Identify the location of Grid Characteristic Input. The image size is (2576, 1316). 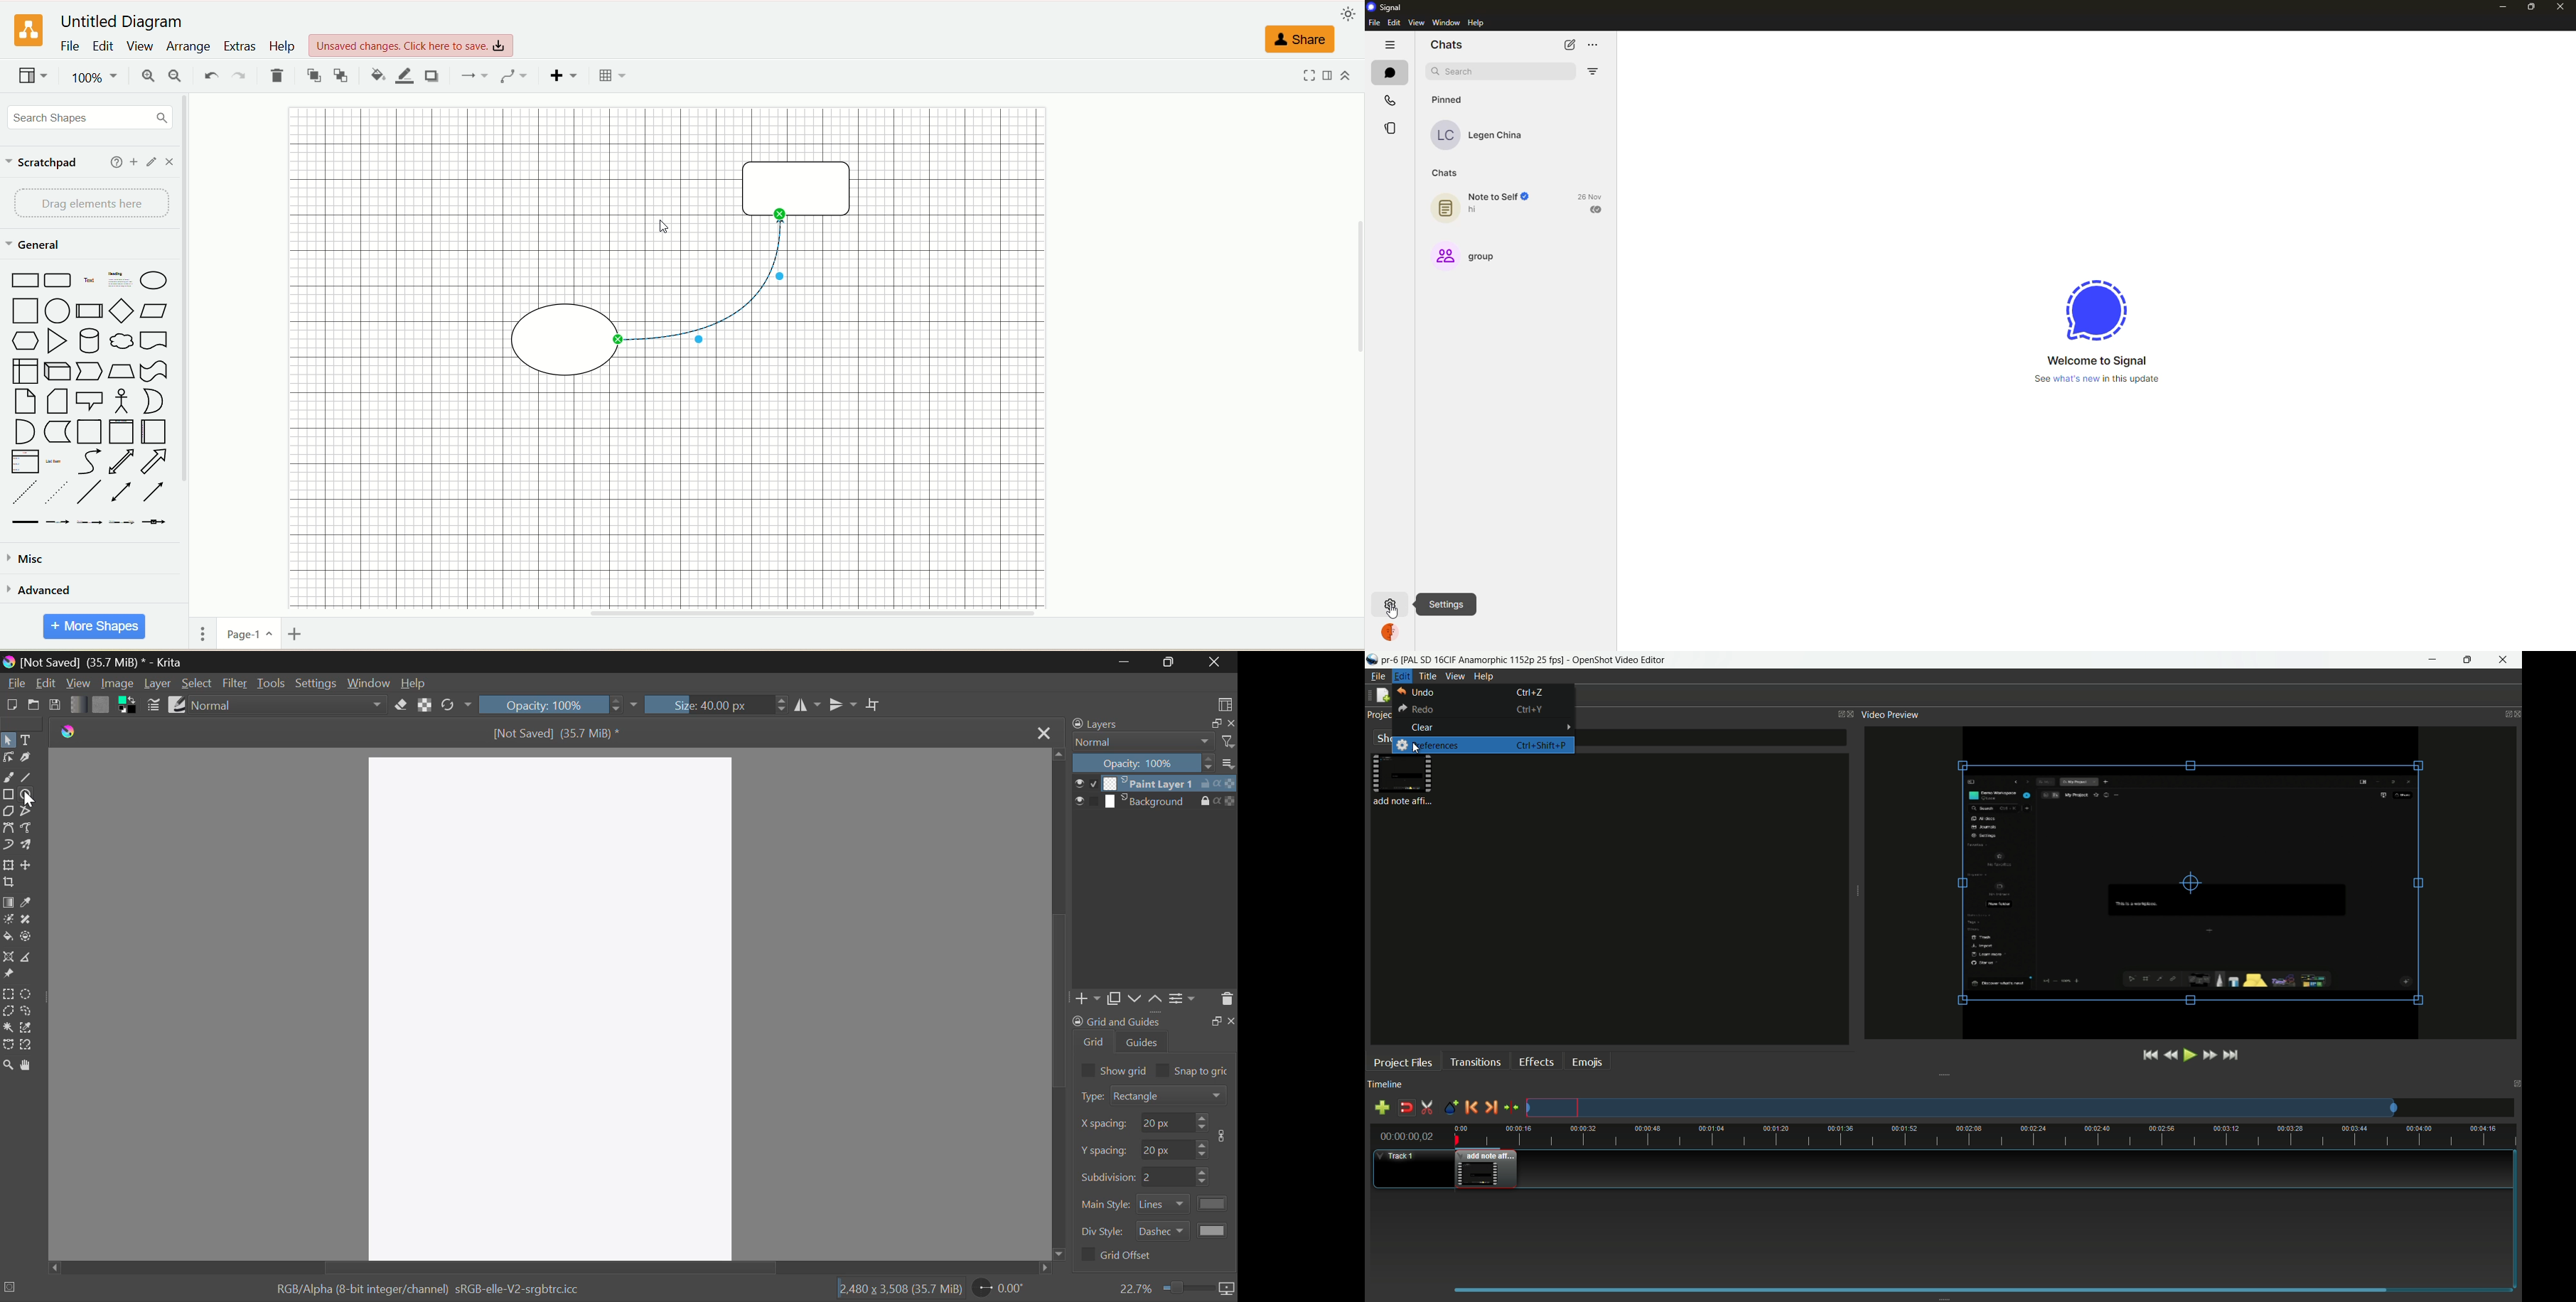
(1157, 1178).